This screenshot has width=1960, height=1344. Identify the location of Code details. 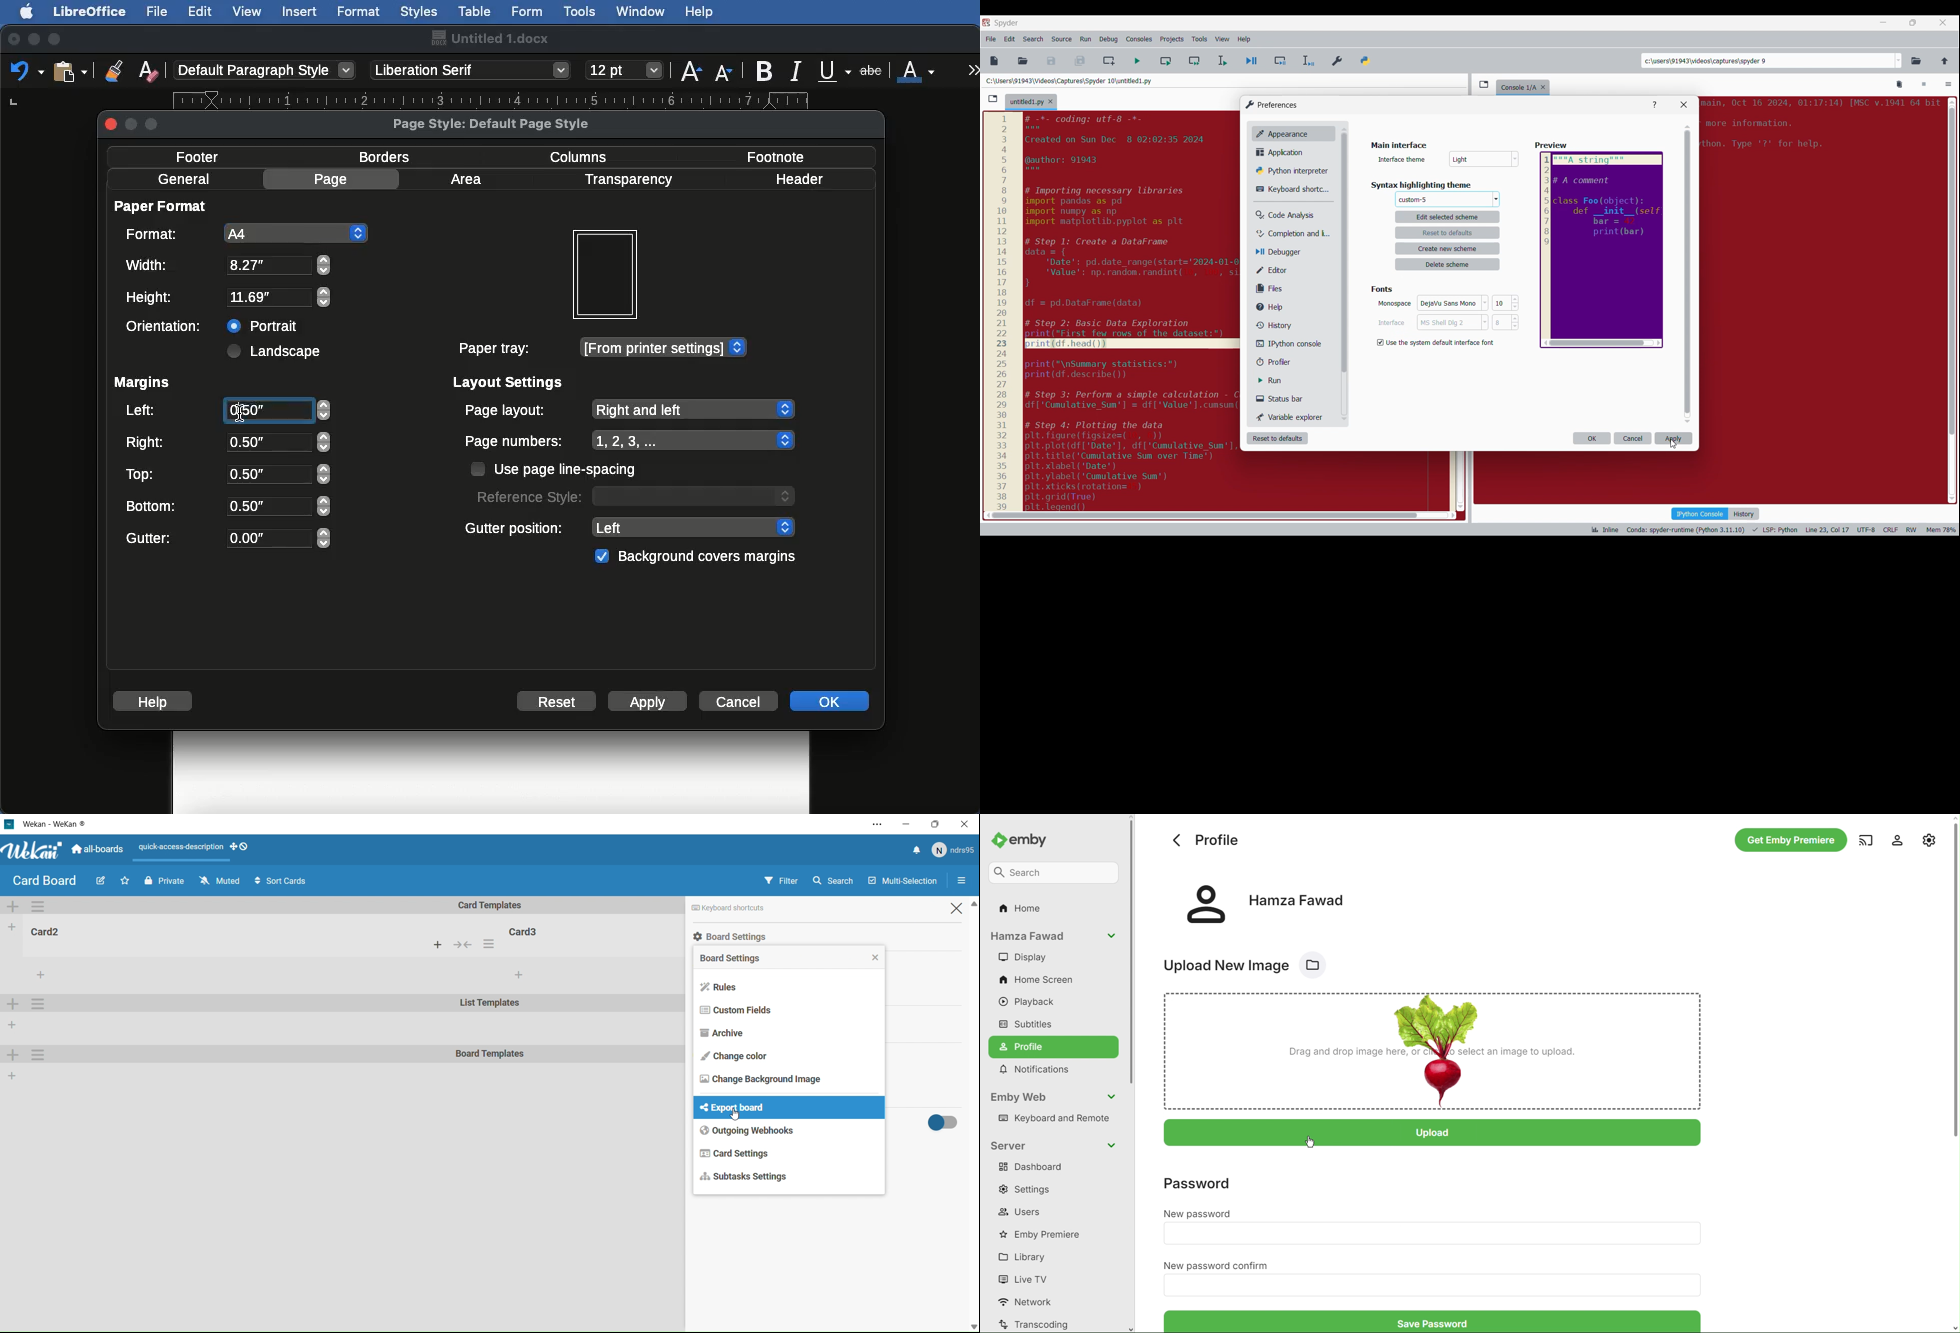
(1773, 530).